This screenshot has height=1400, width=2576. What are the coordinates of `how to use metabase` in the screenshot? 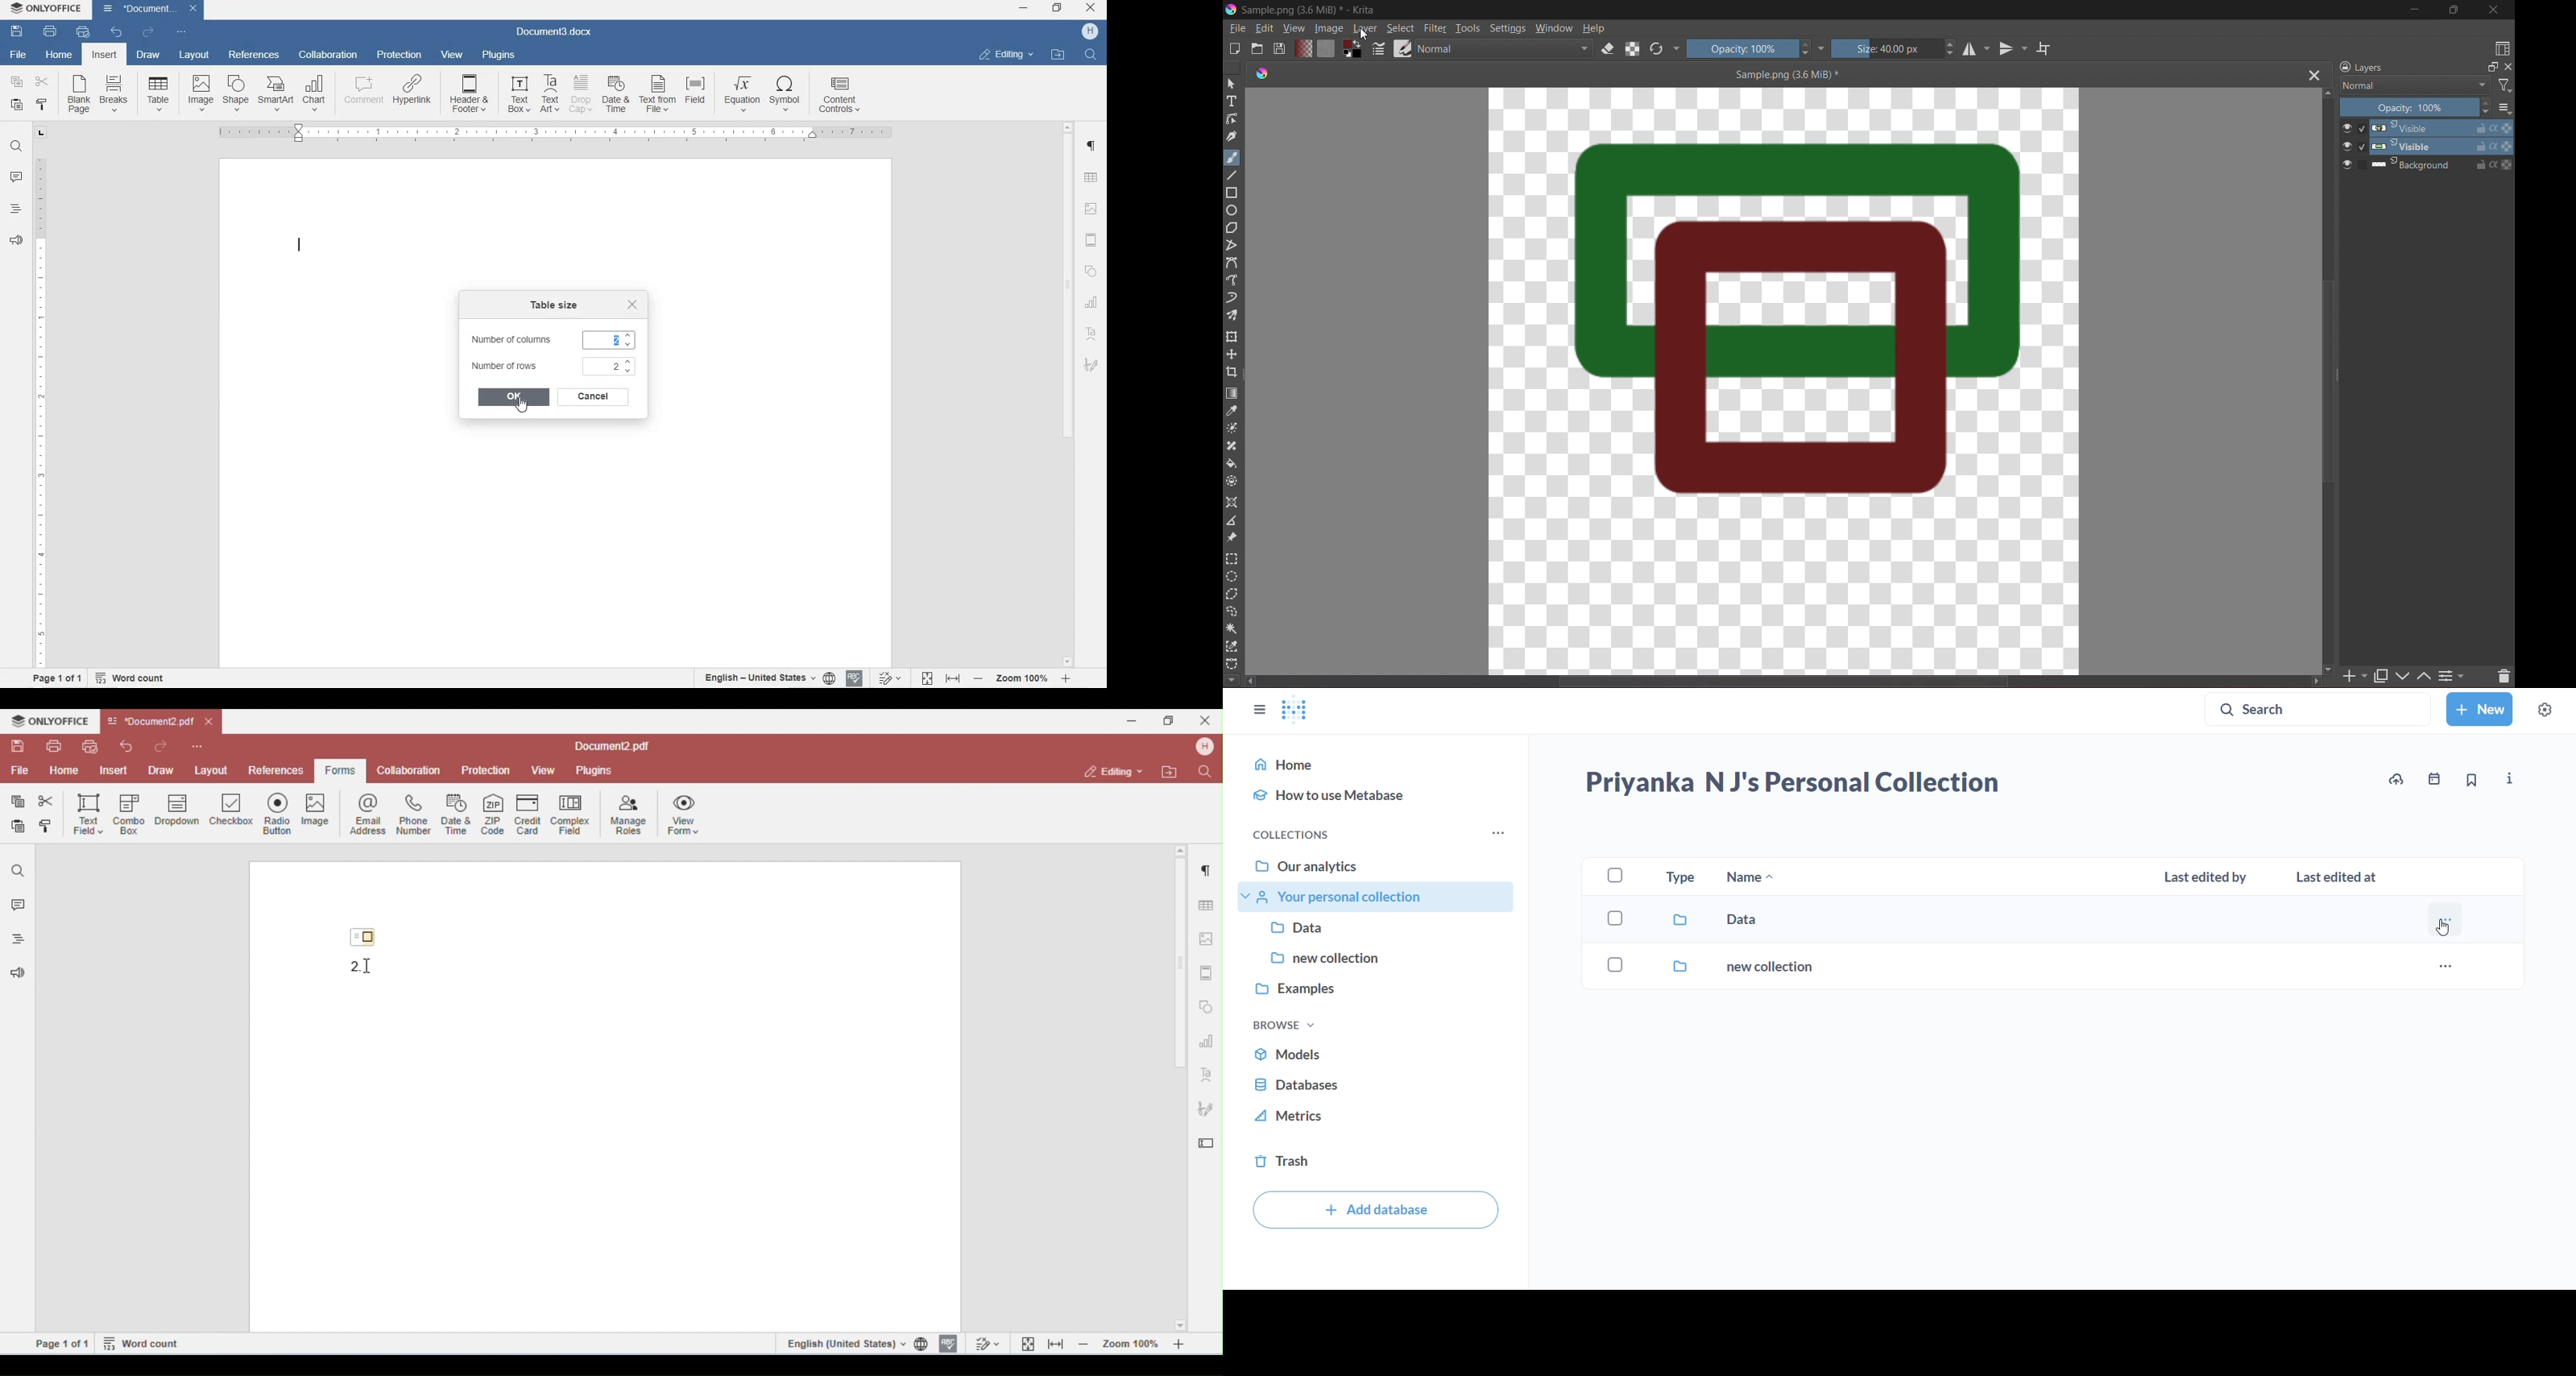 It's located at (1377, 797).